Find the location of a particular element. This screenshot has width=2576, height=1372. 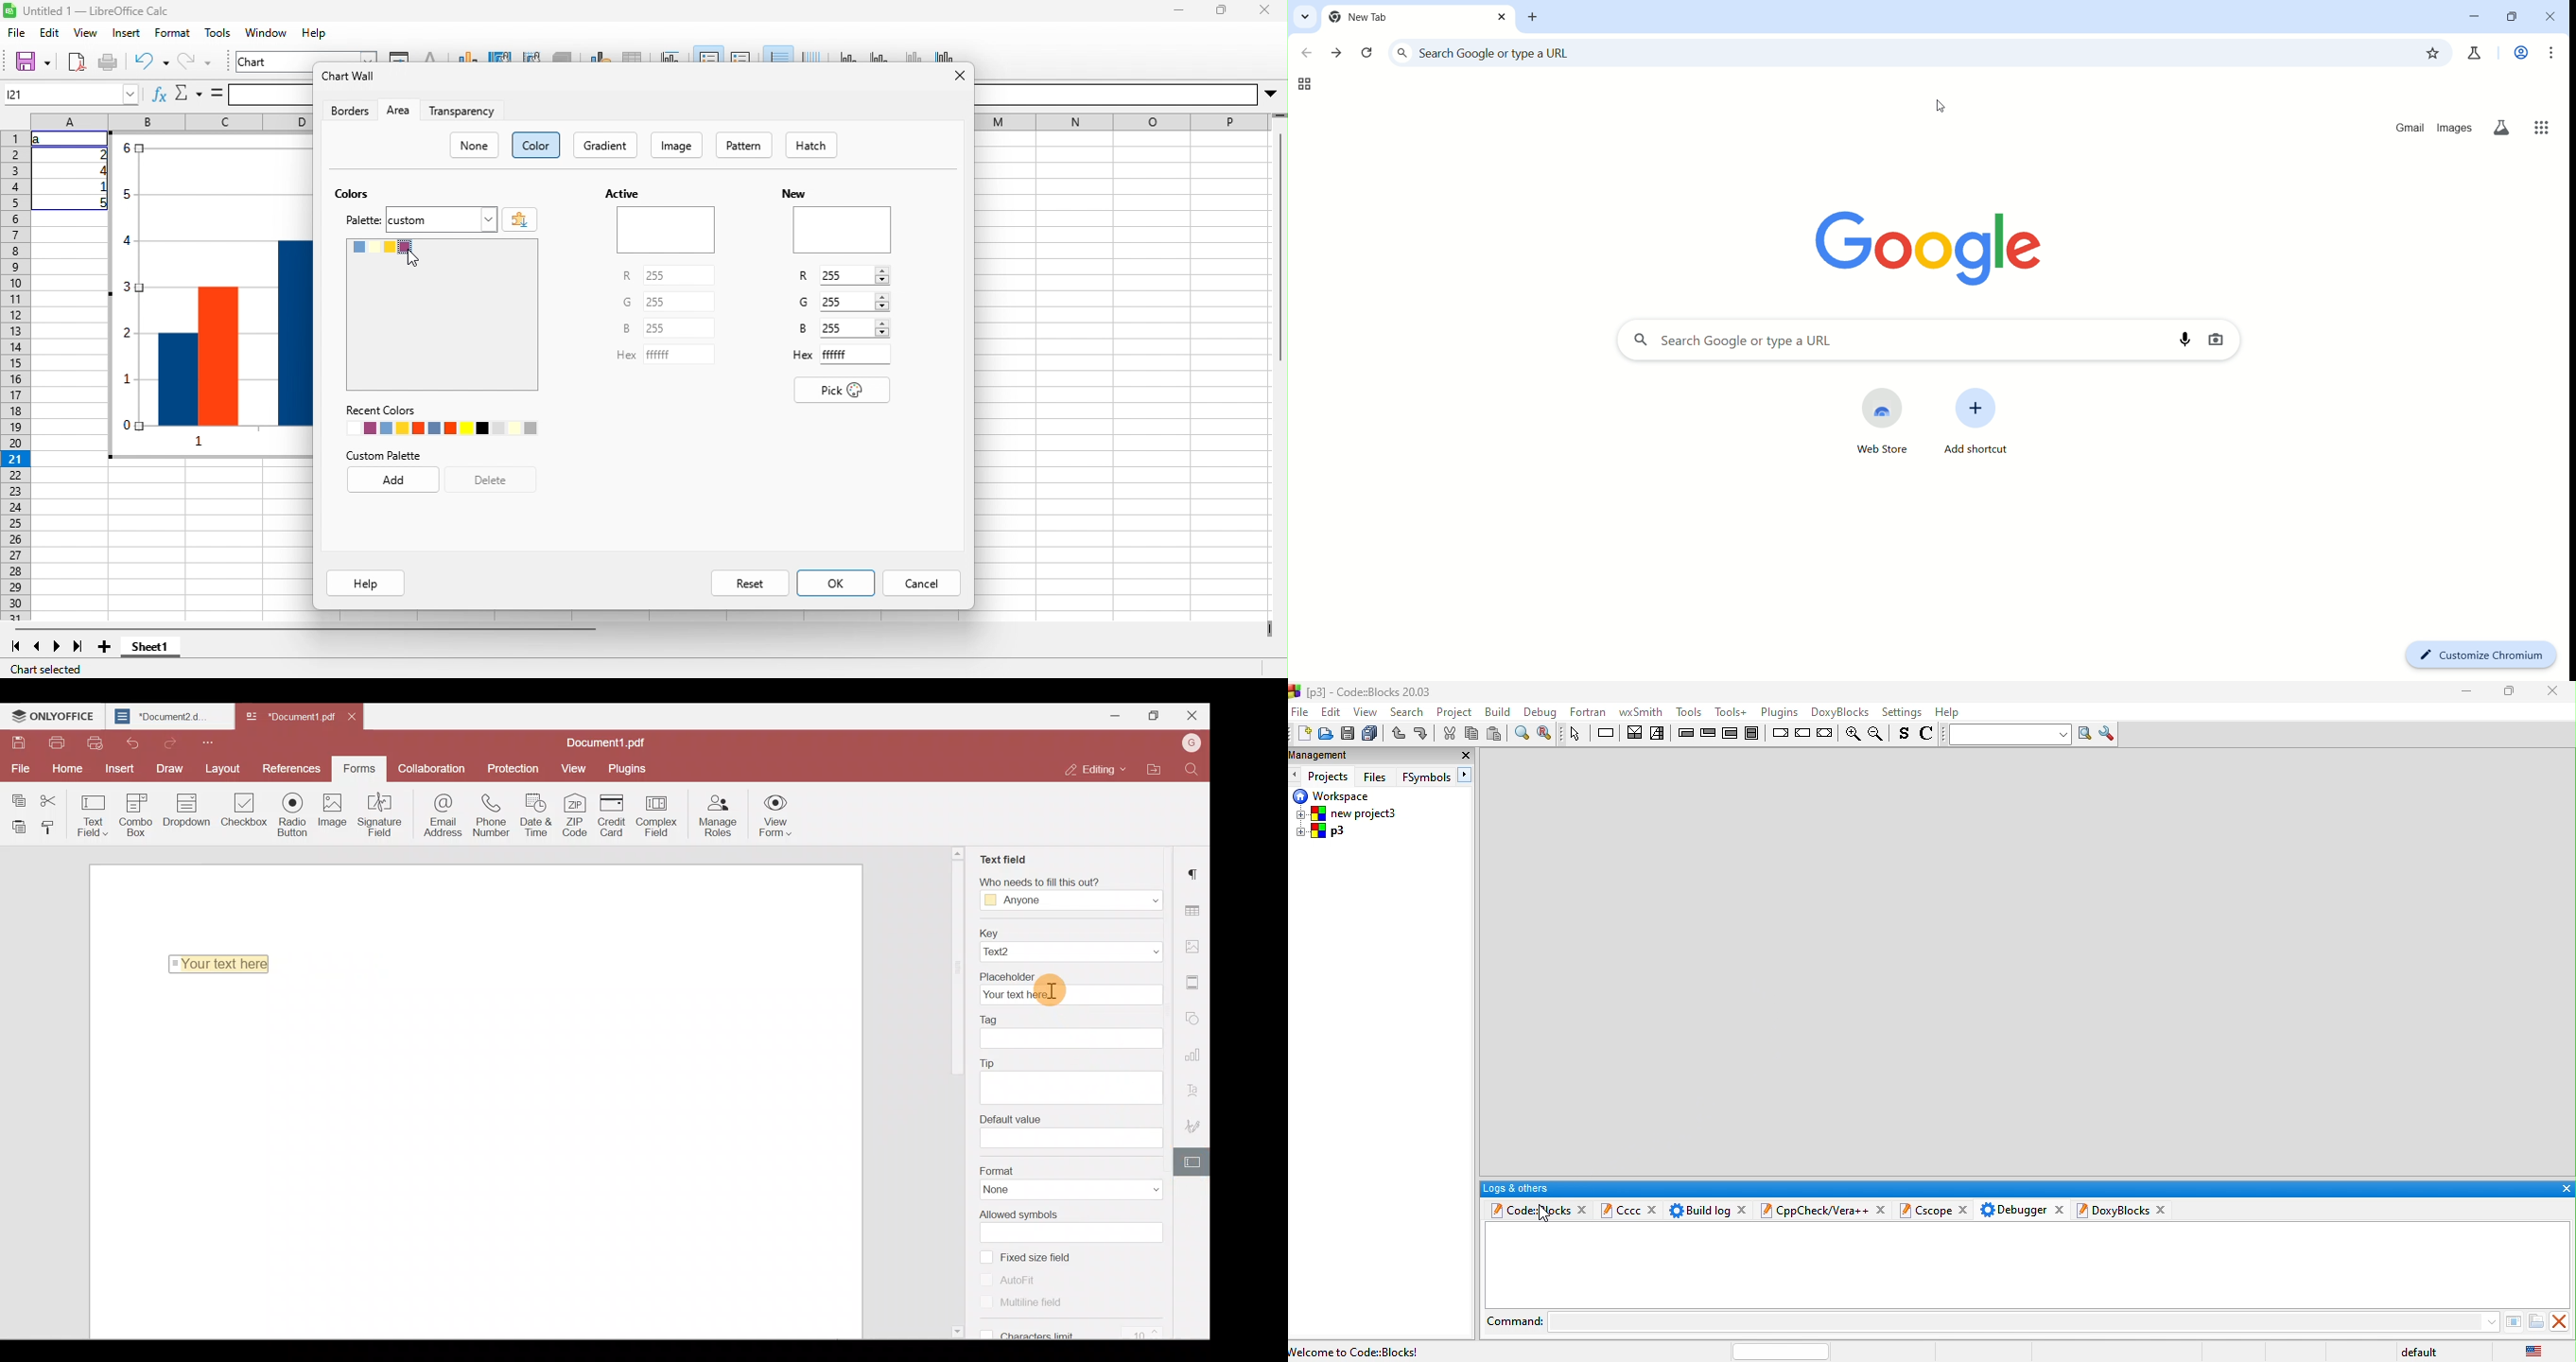

tag field is located at coordinates (1072, 1039).